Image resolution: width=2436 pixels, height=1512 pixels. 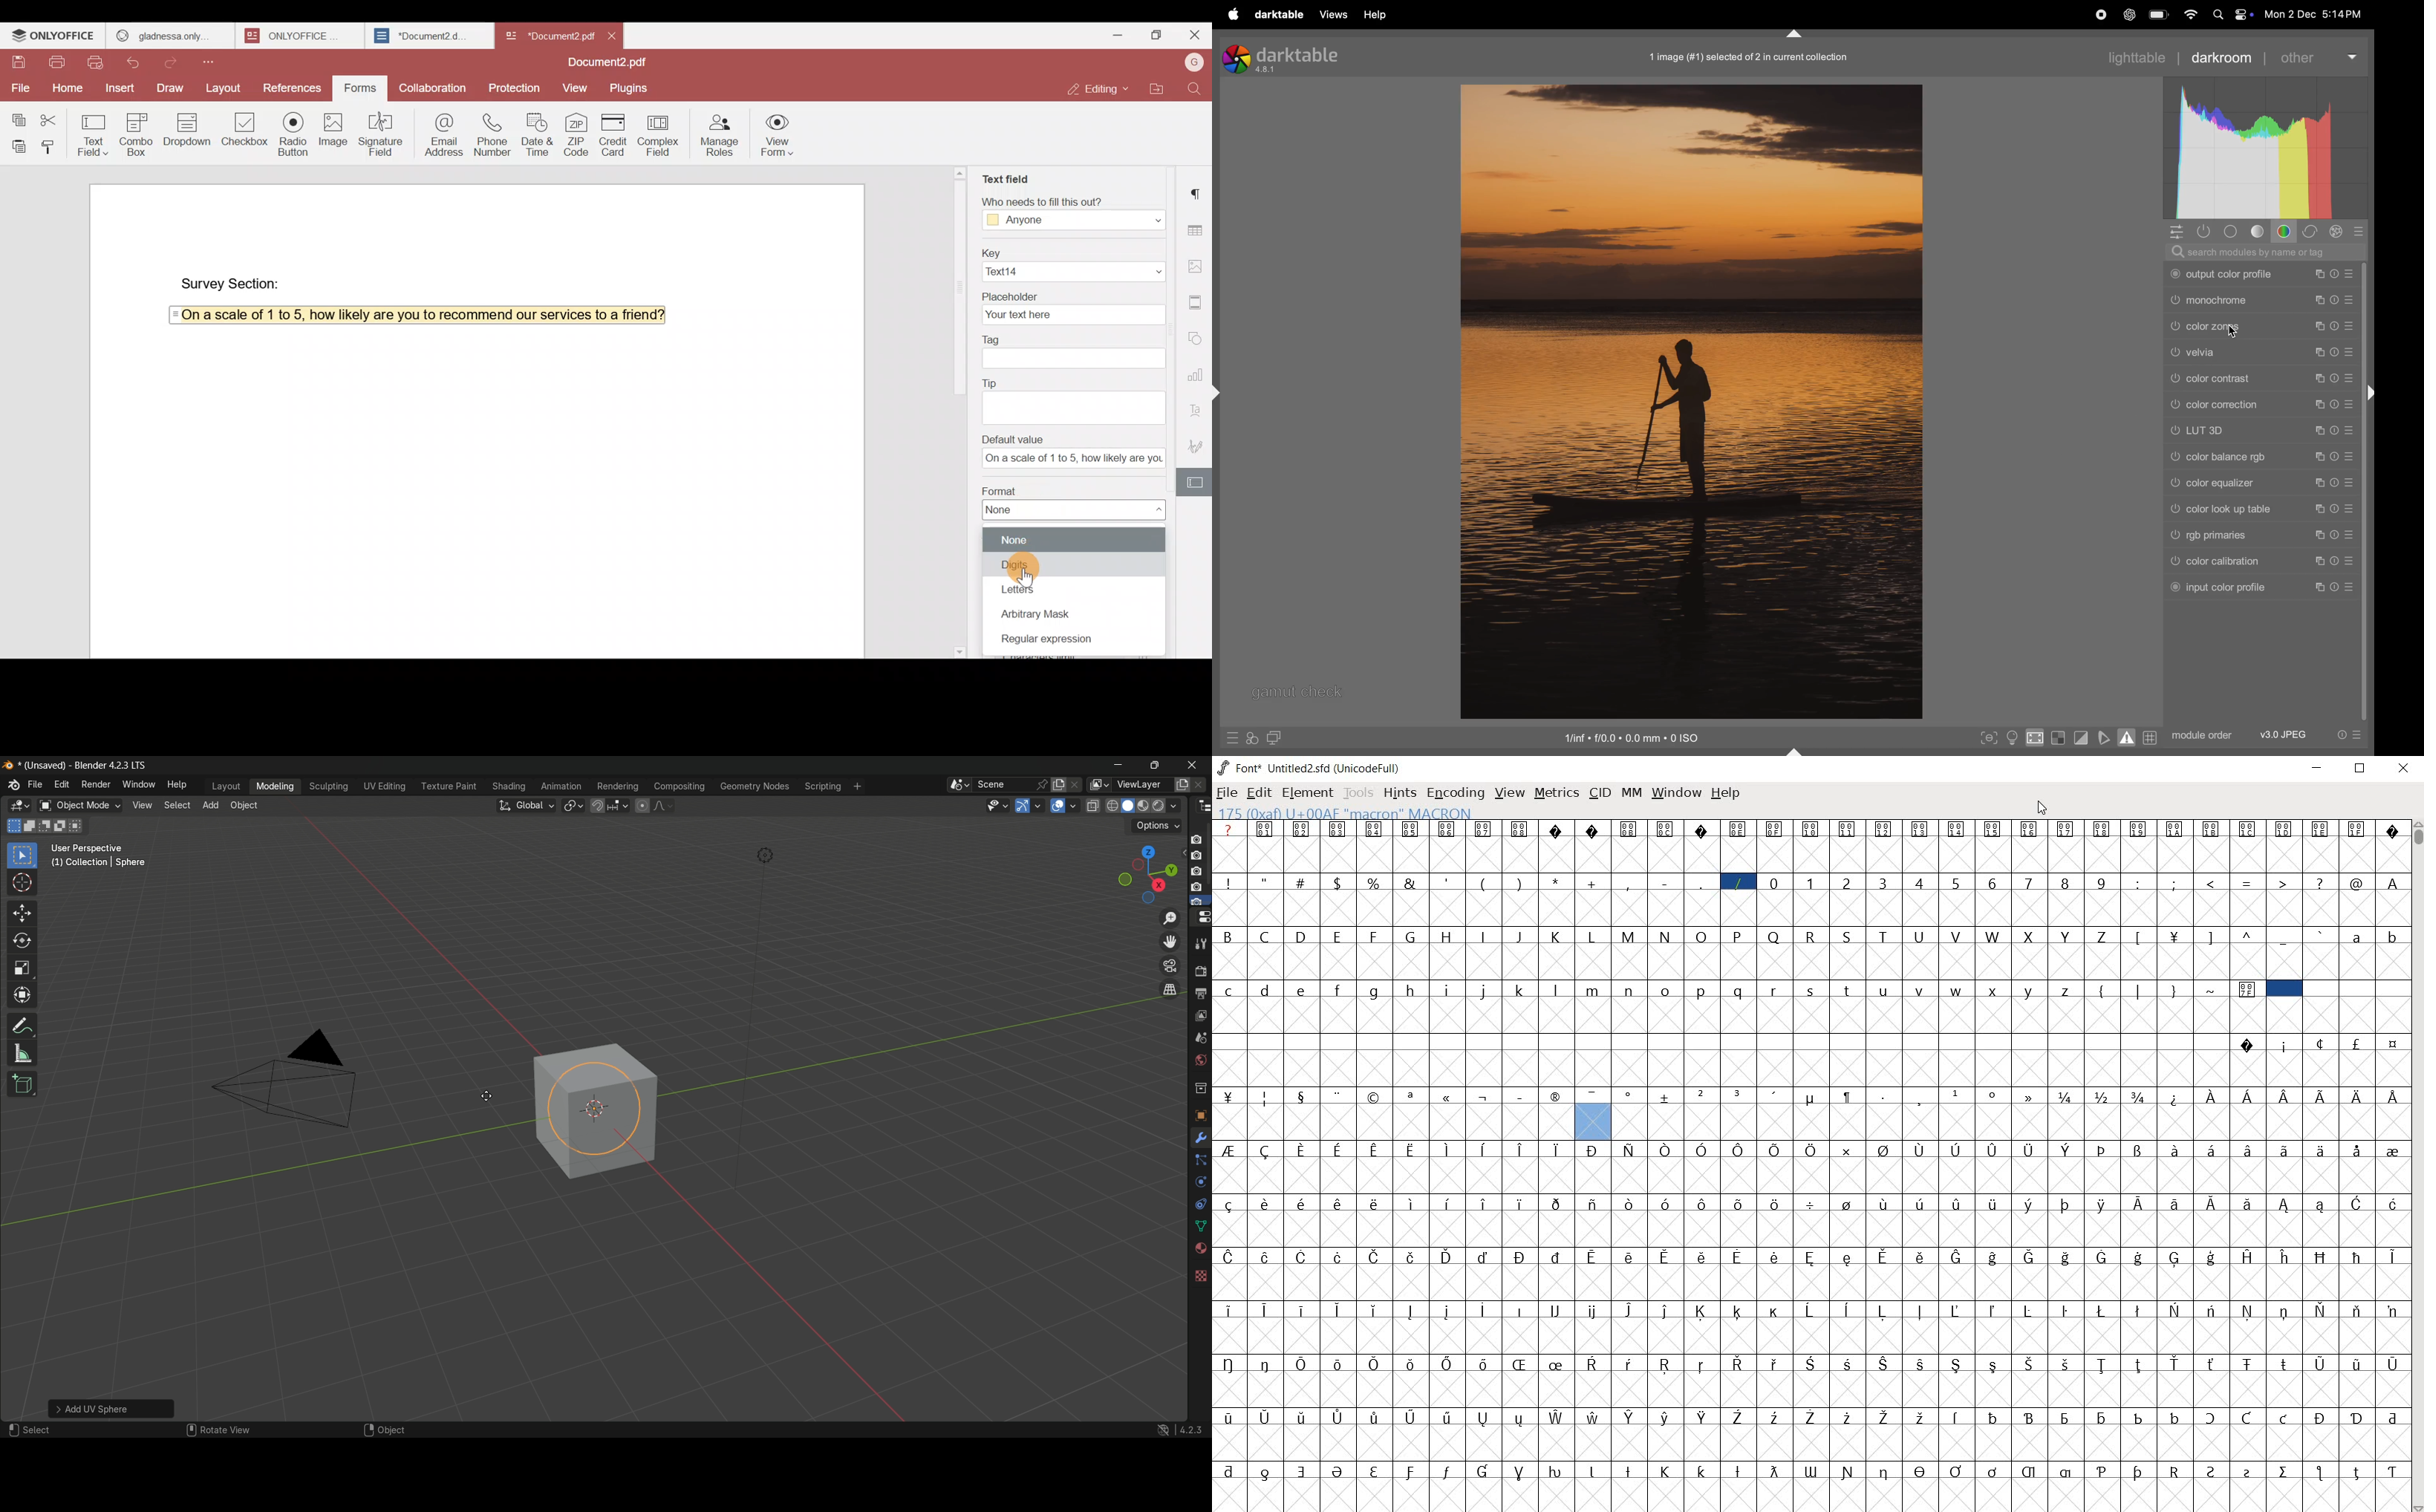 What do you see at coordinates (1484, 882) in the screenshot?
I see `(` at bounding box center [1484, 882].